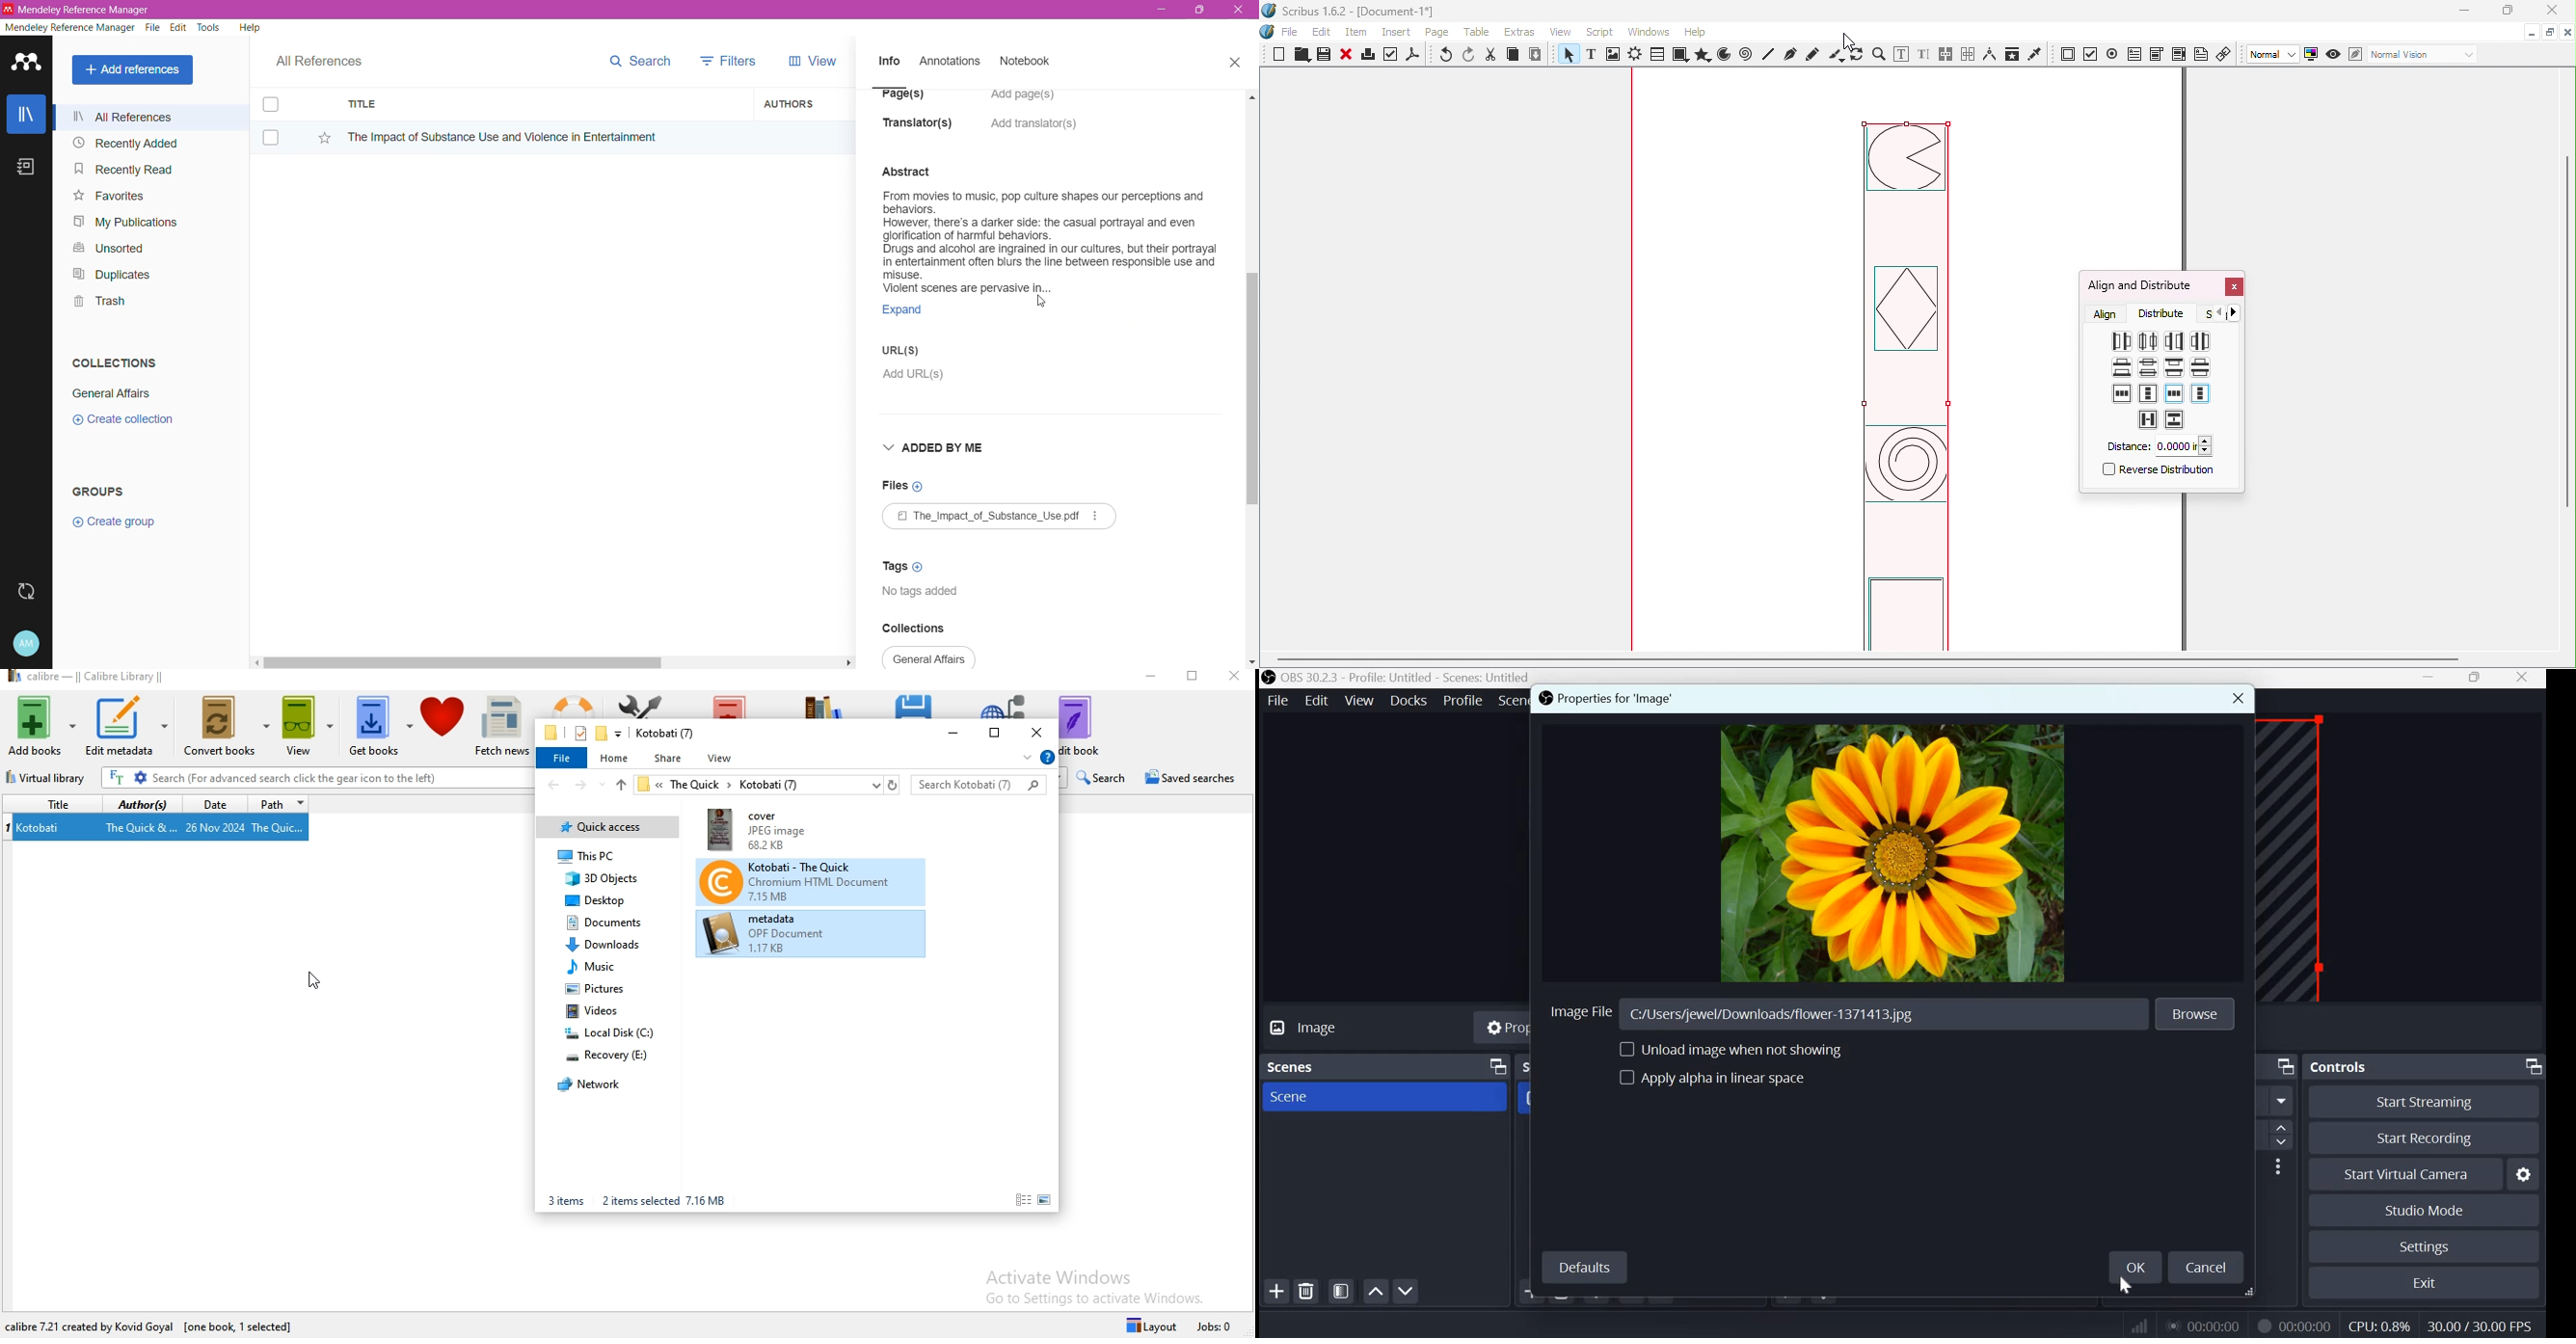 The width and height of the screenshot is (2576, 1344). What do you see at coordinates (1906, 386) in the screenshot?
I see `image aligned` at bounding box center [1906, 386].